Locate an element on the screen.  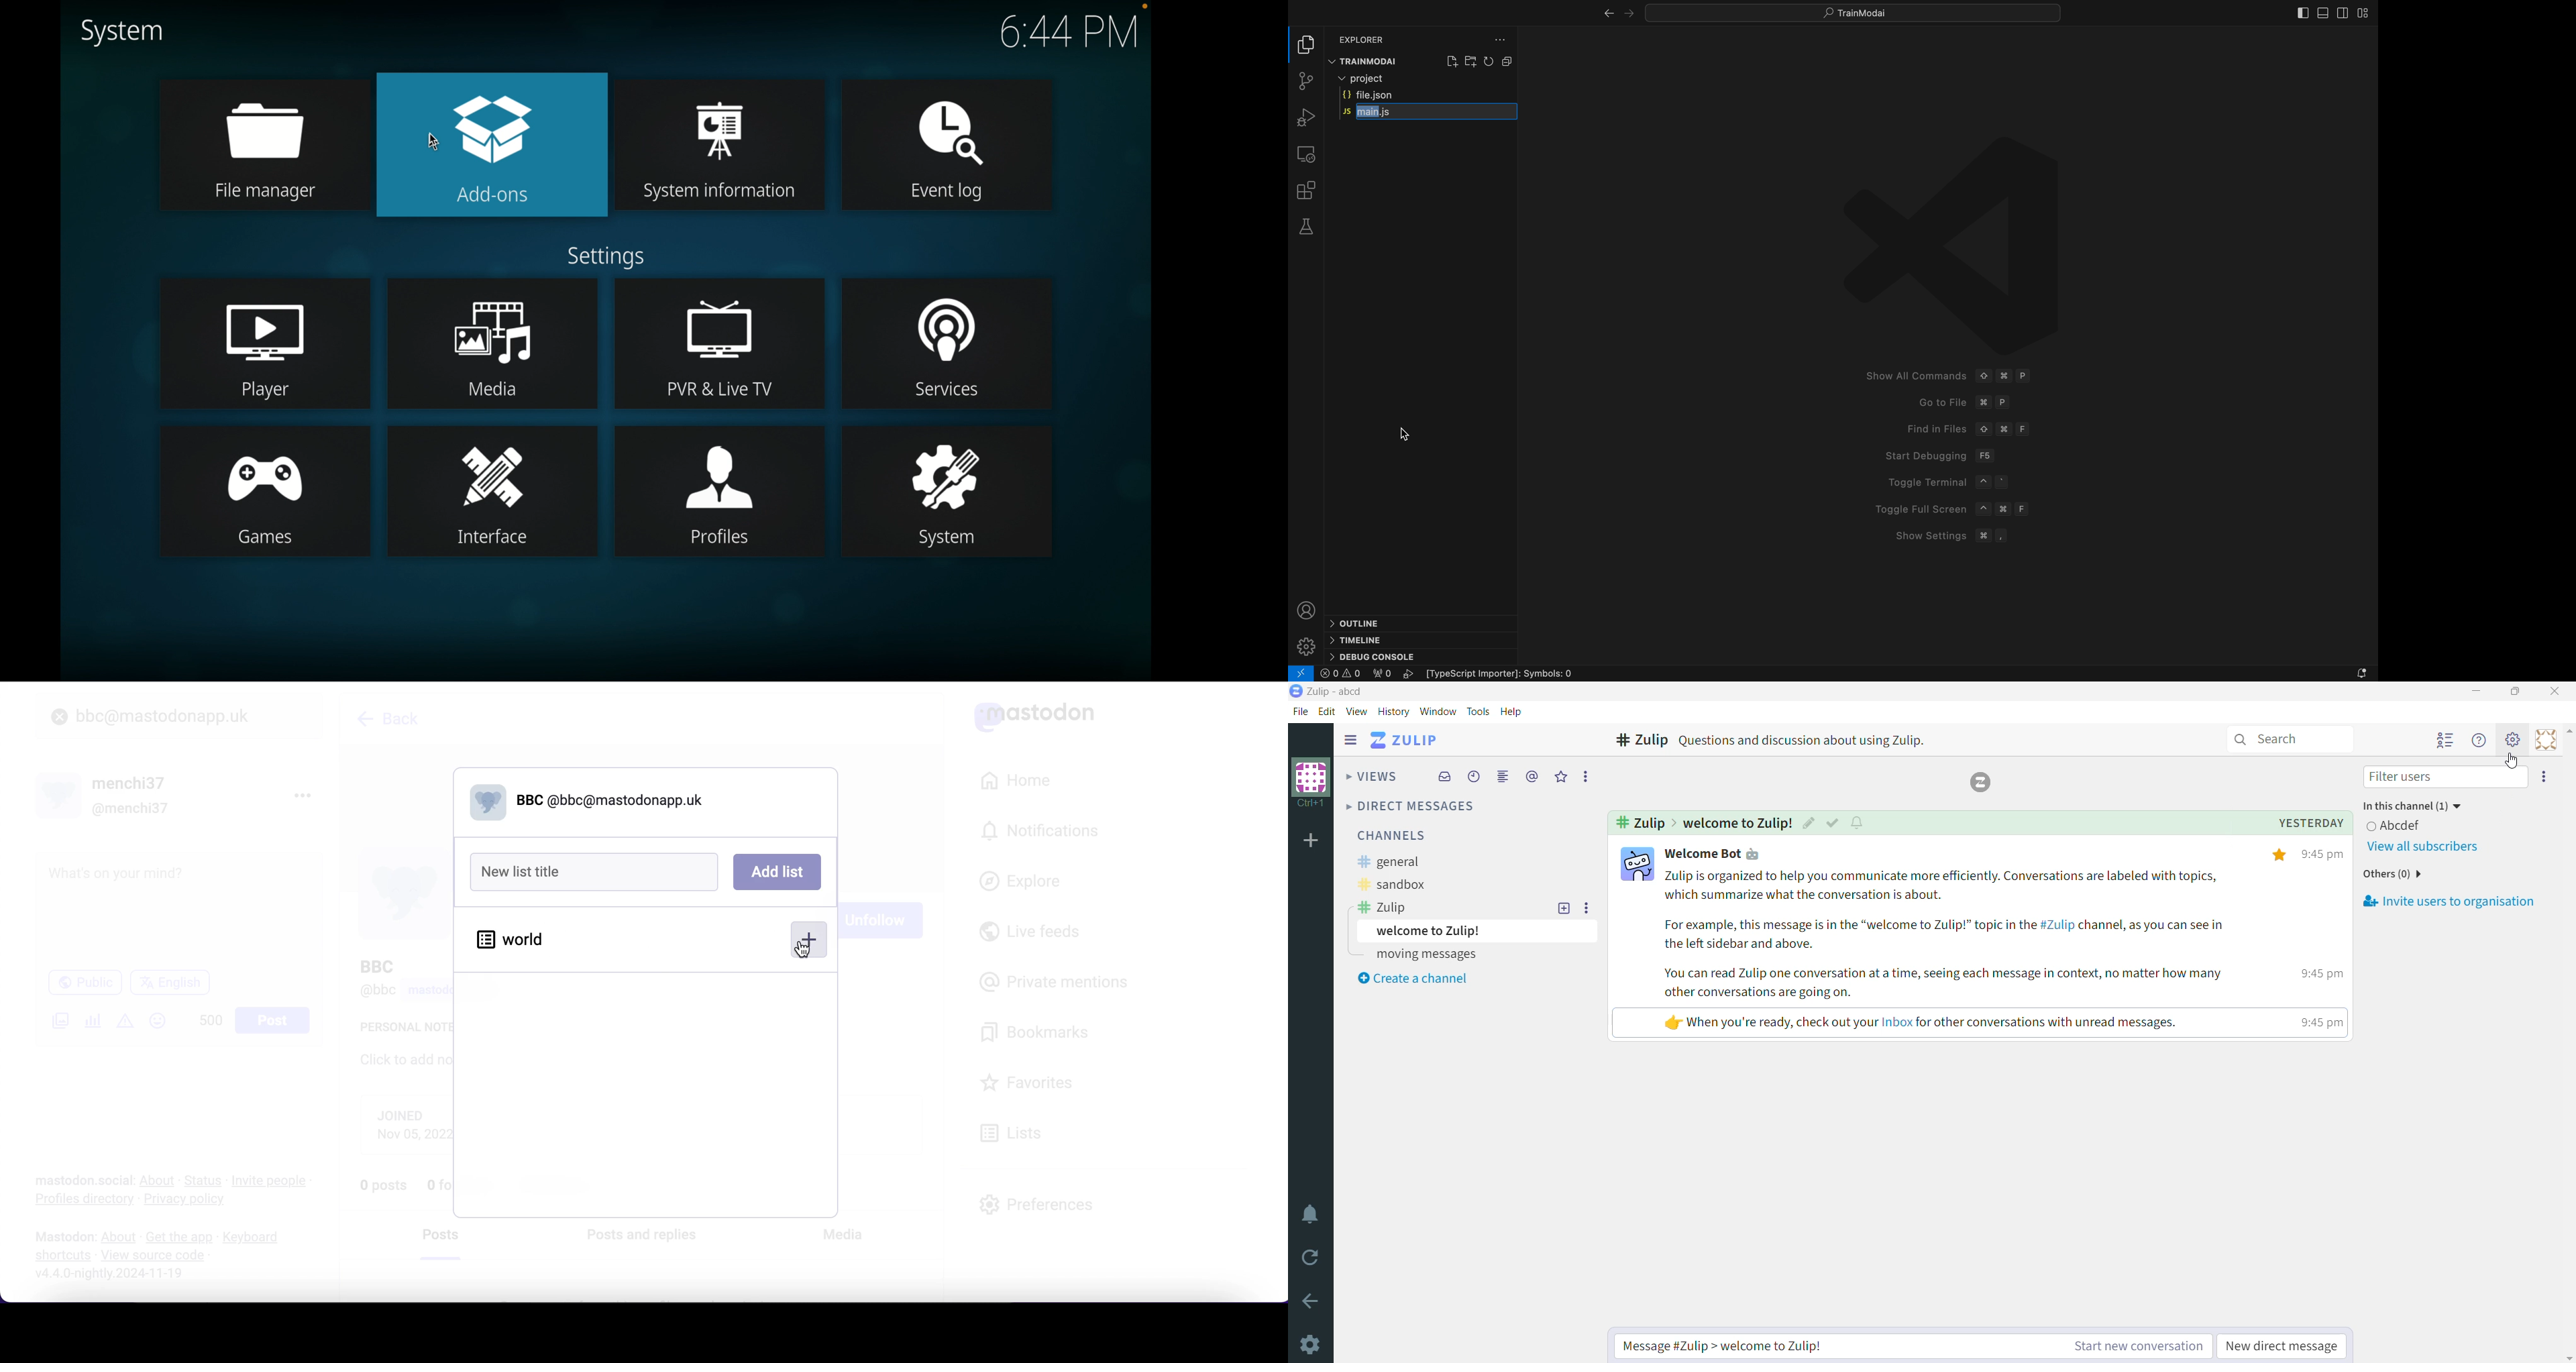
Message Topic is located at coordinates (1737, 822).